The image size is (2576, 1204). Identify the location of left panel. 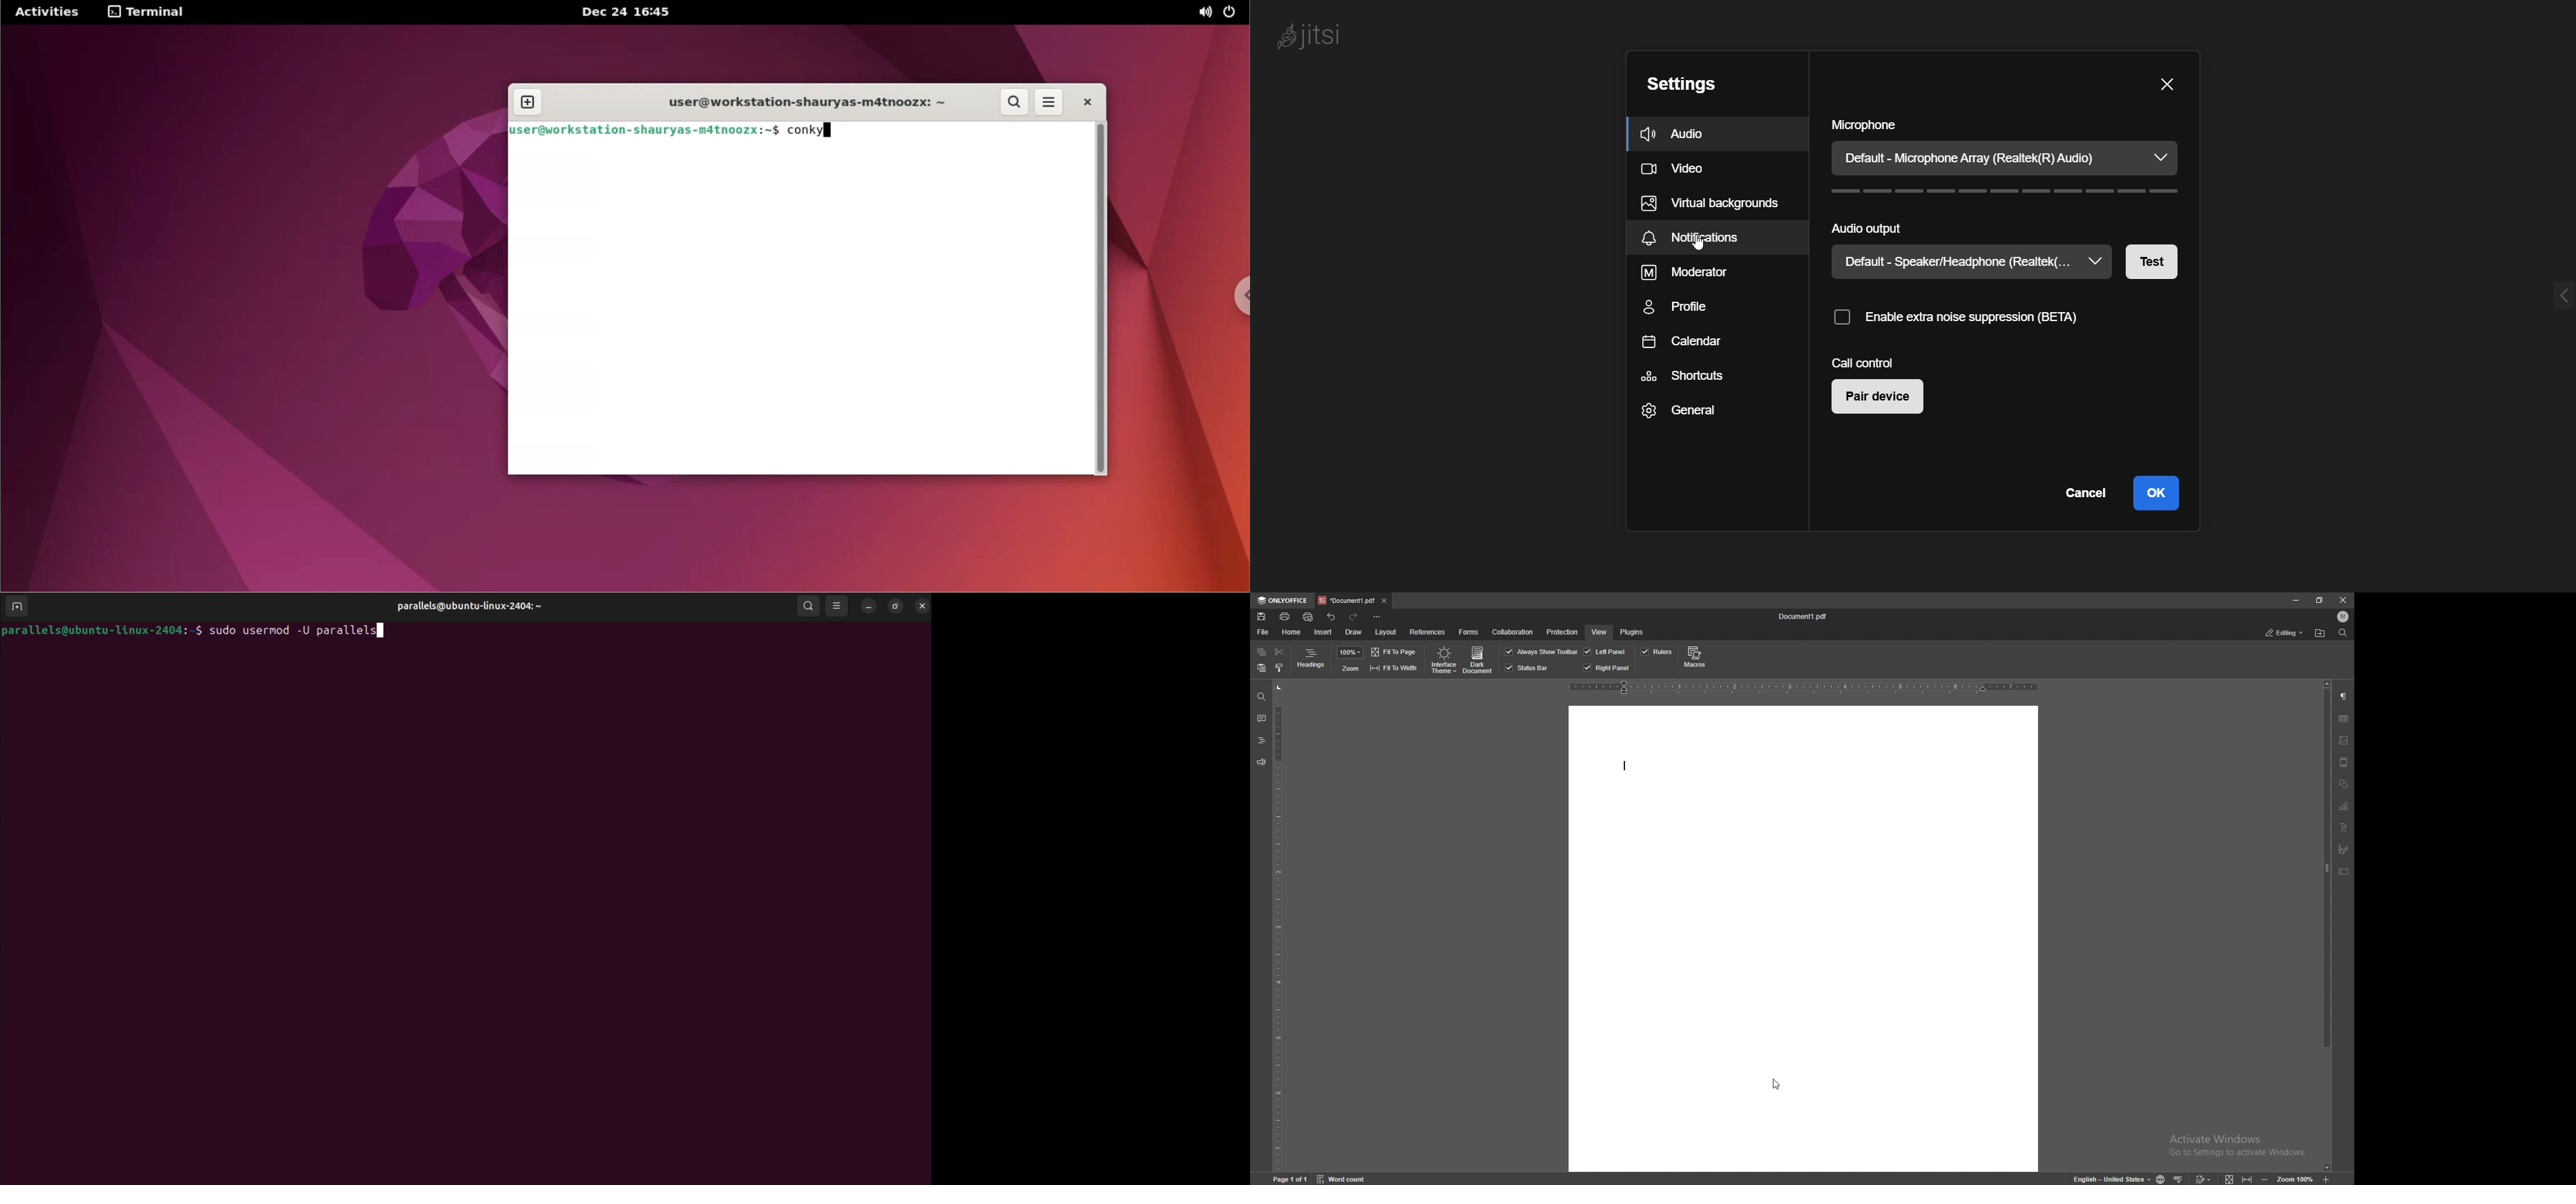
(1605, 651).